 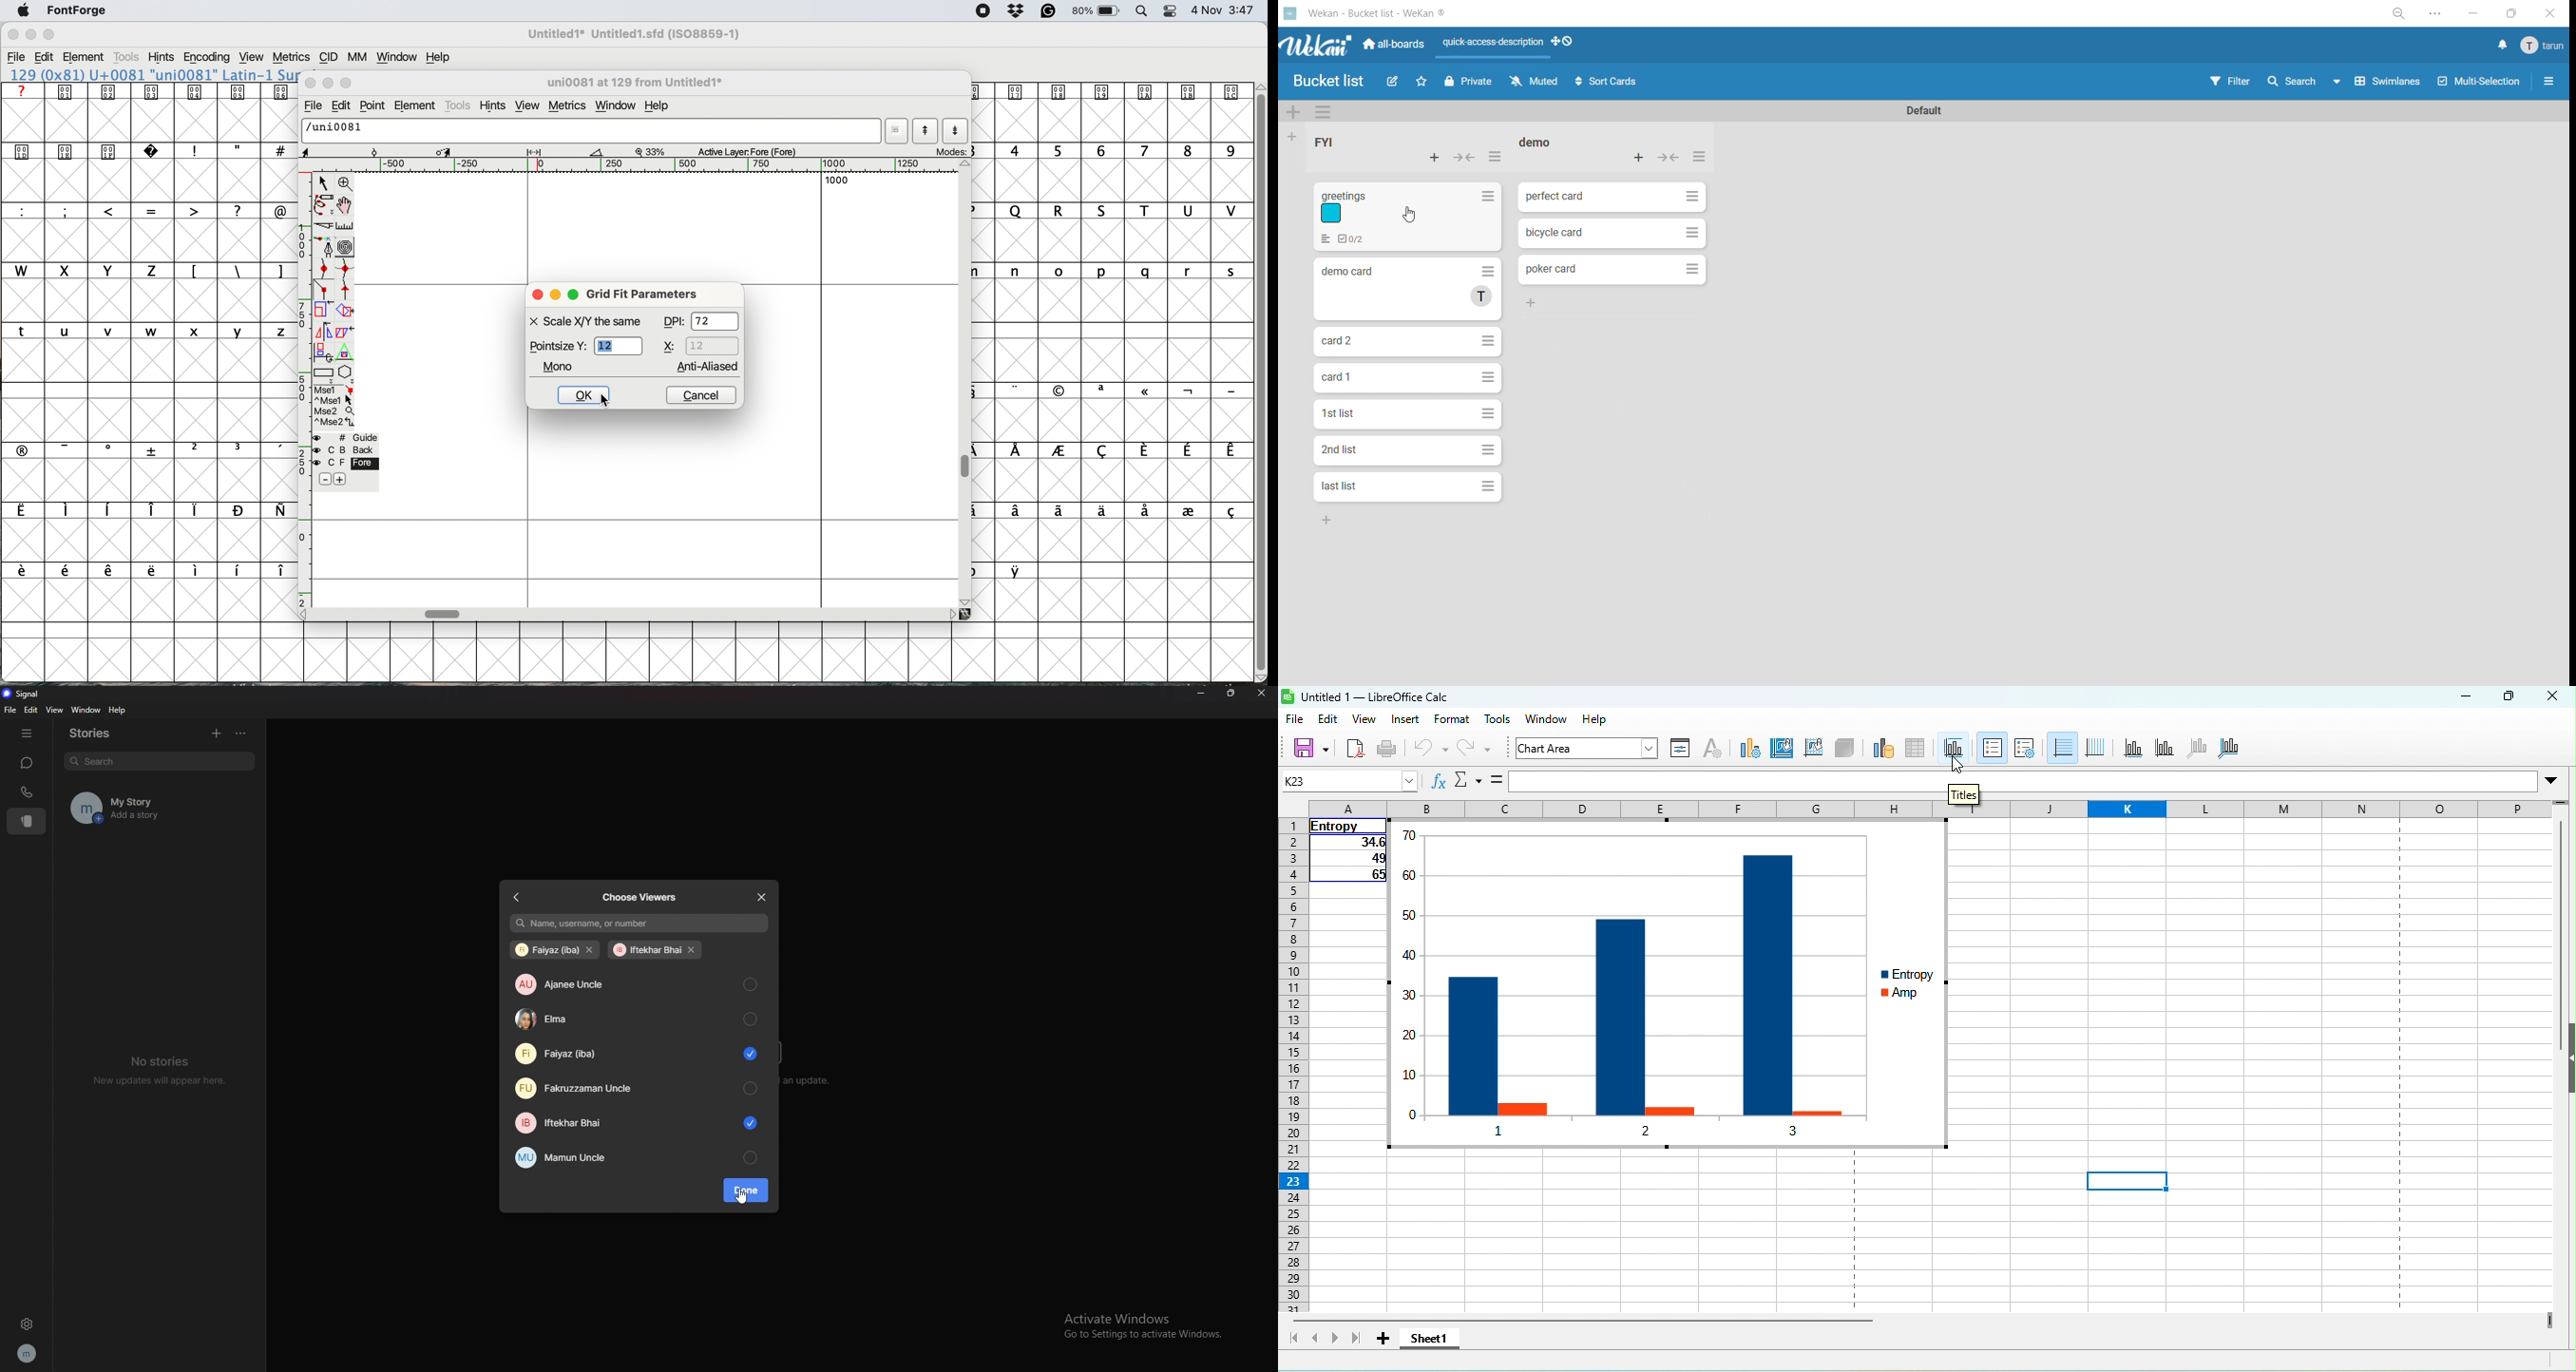 What do you see at coordinates (2227, 82) in the screenshot?
I see `filter` at bounding box center [2227, 82].